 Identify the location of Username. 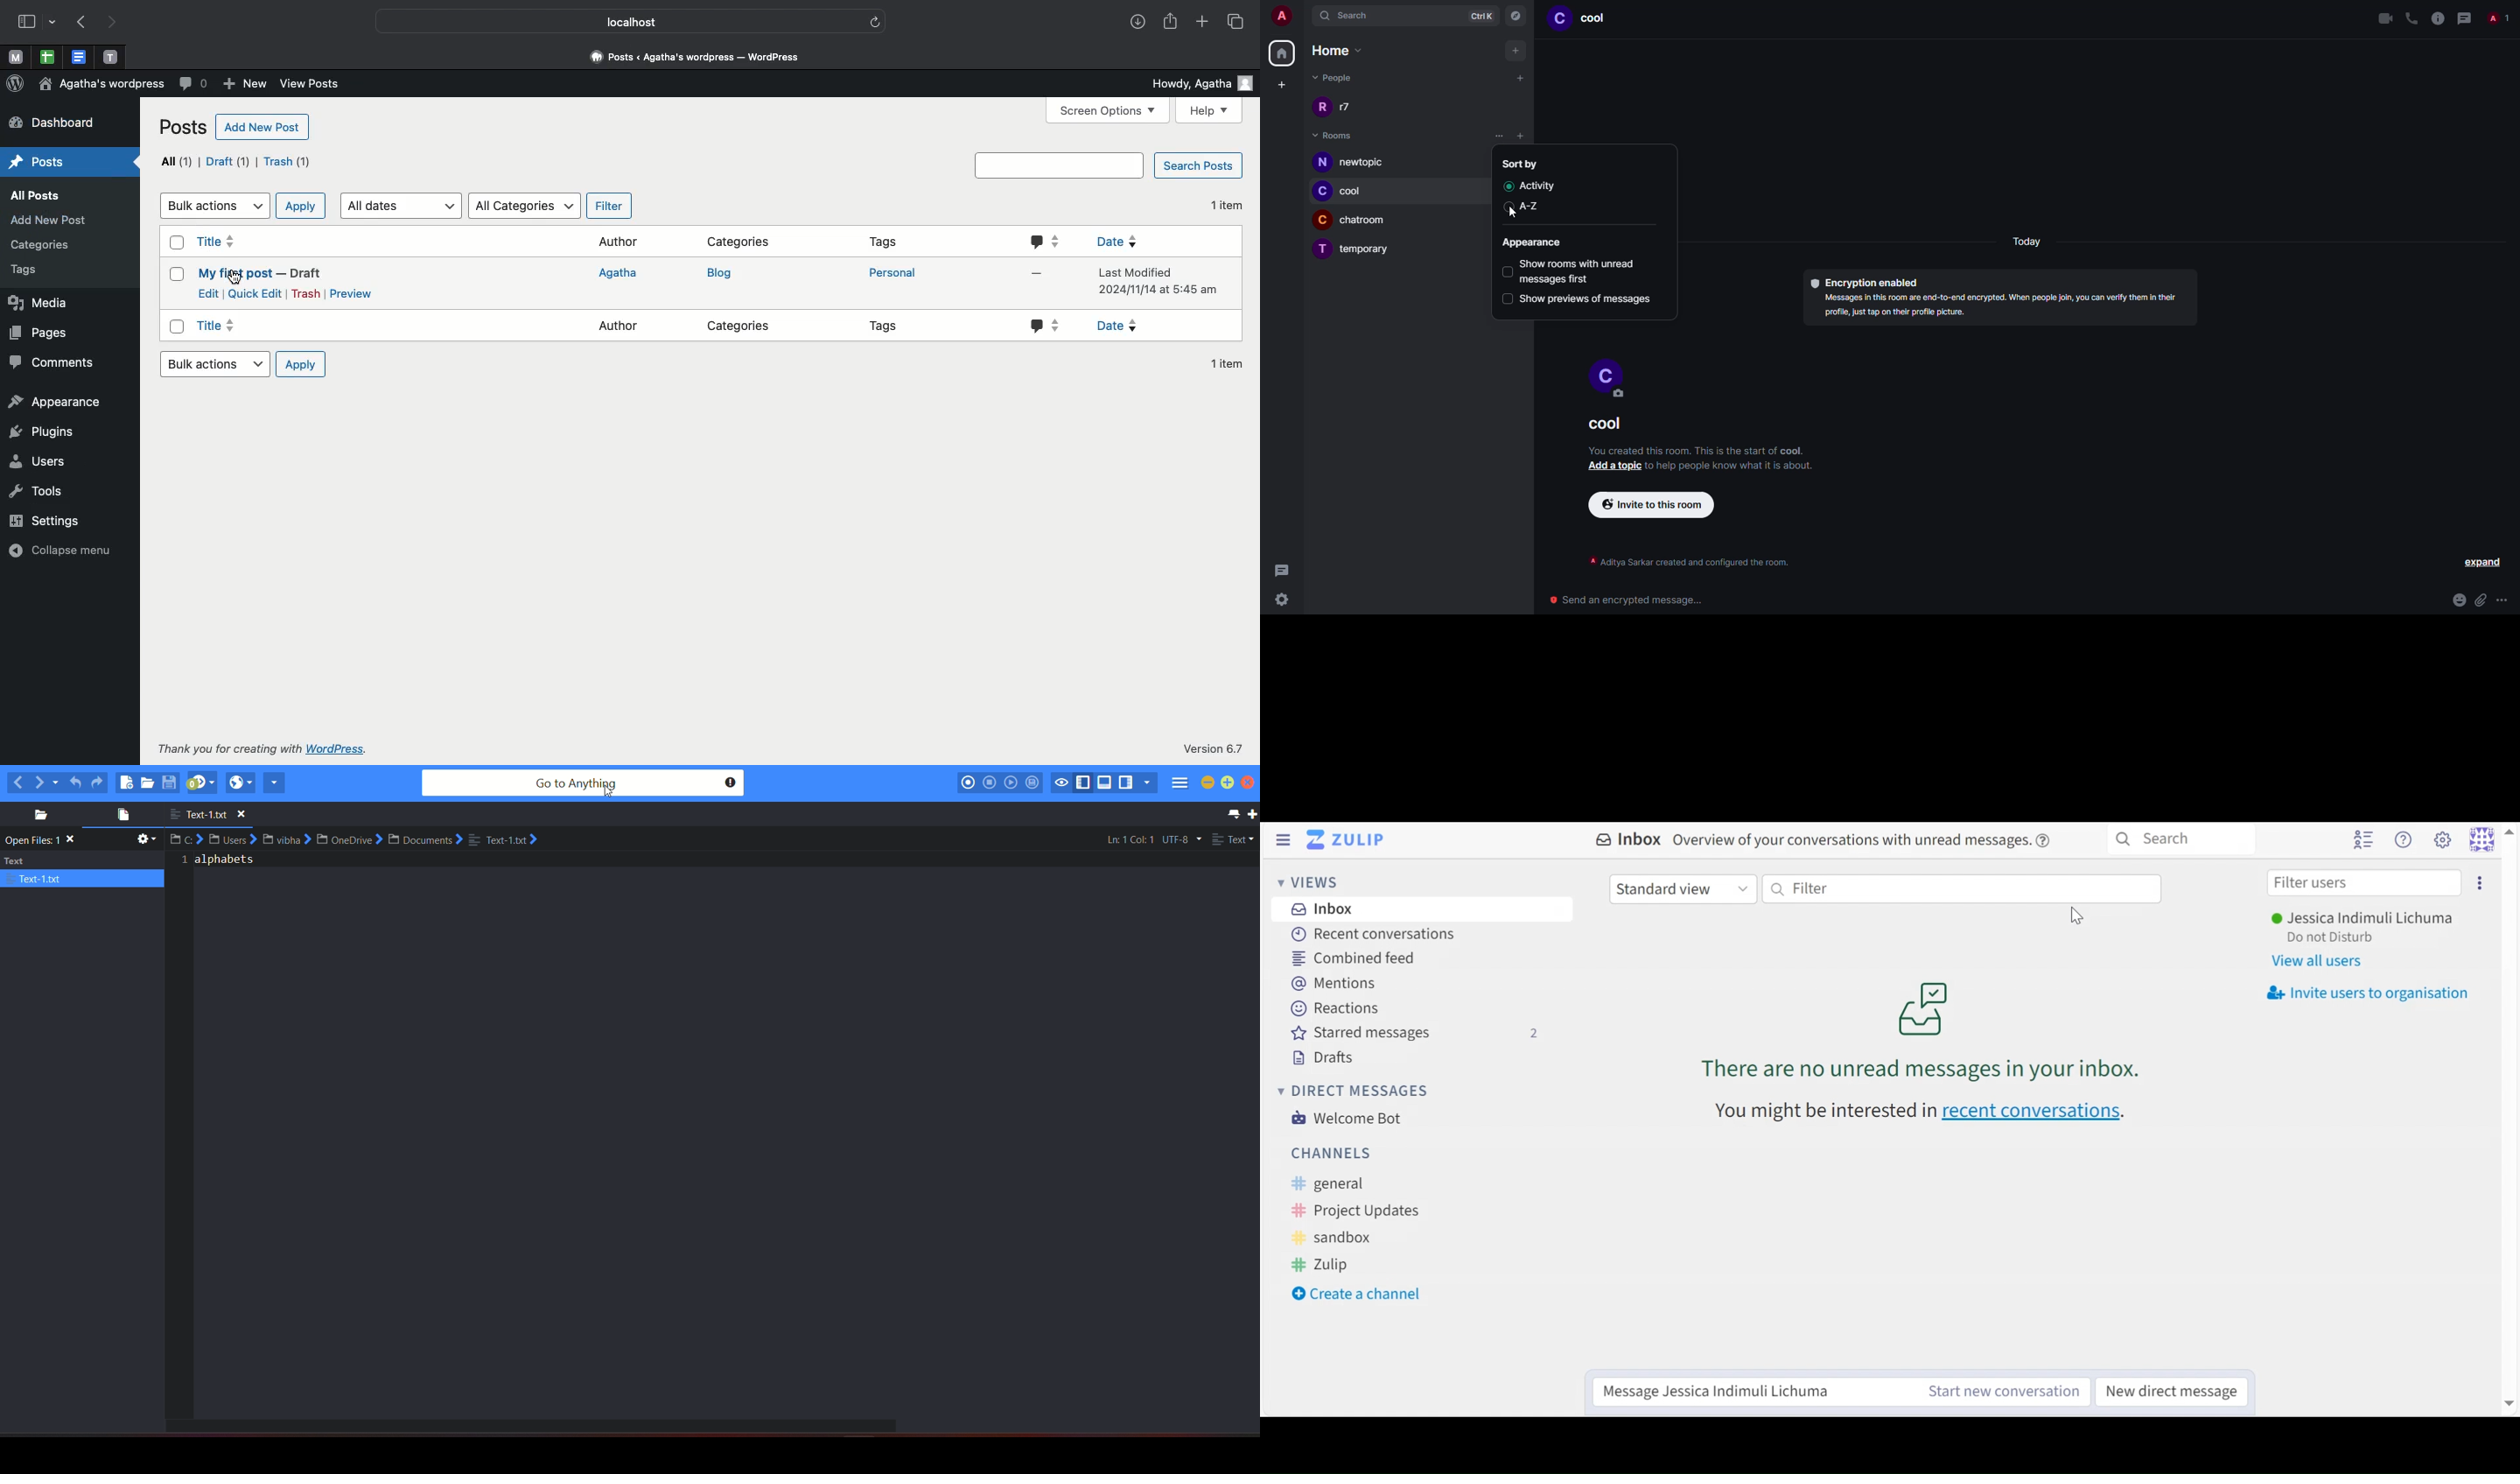
(2361, 919).